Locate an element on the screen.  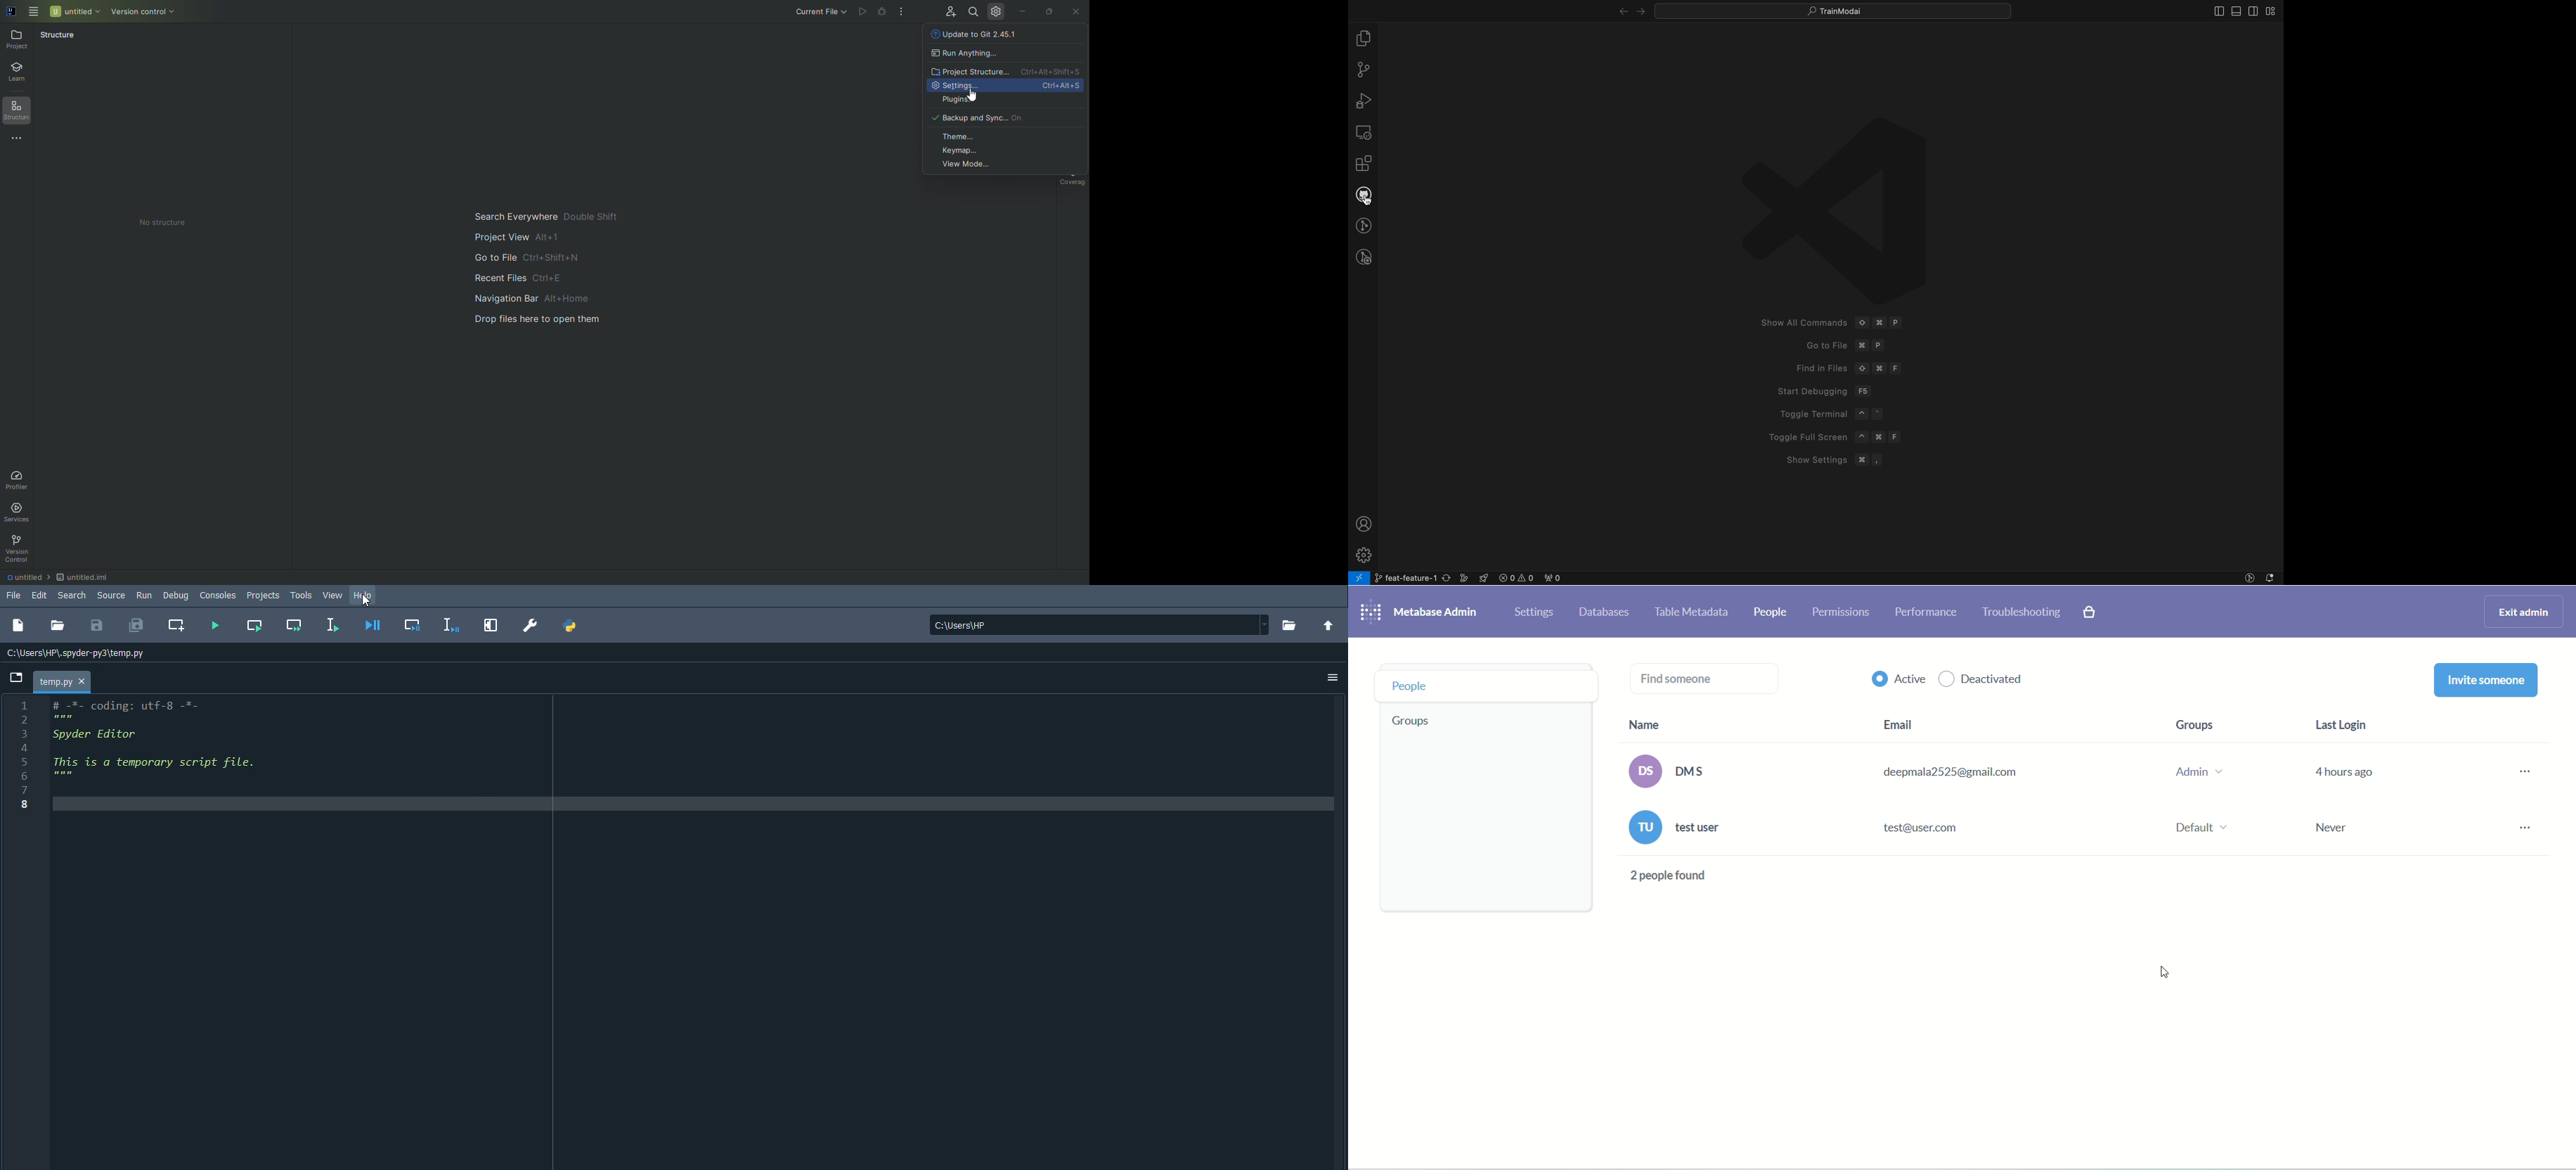
name is located at coordinates (1648, 725).